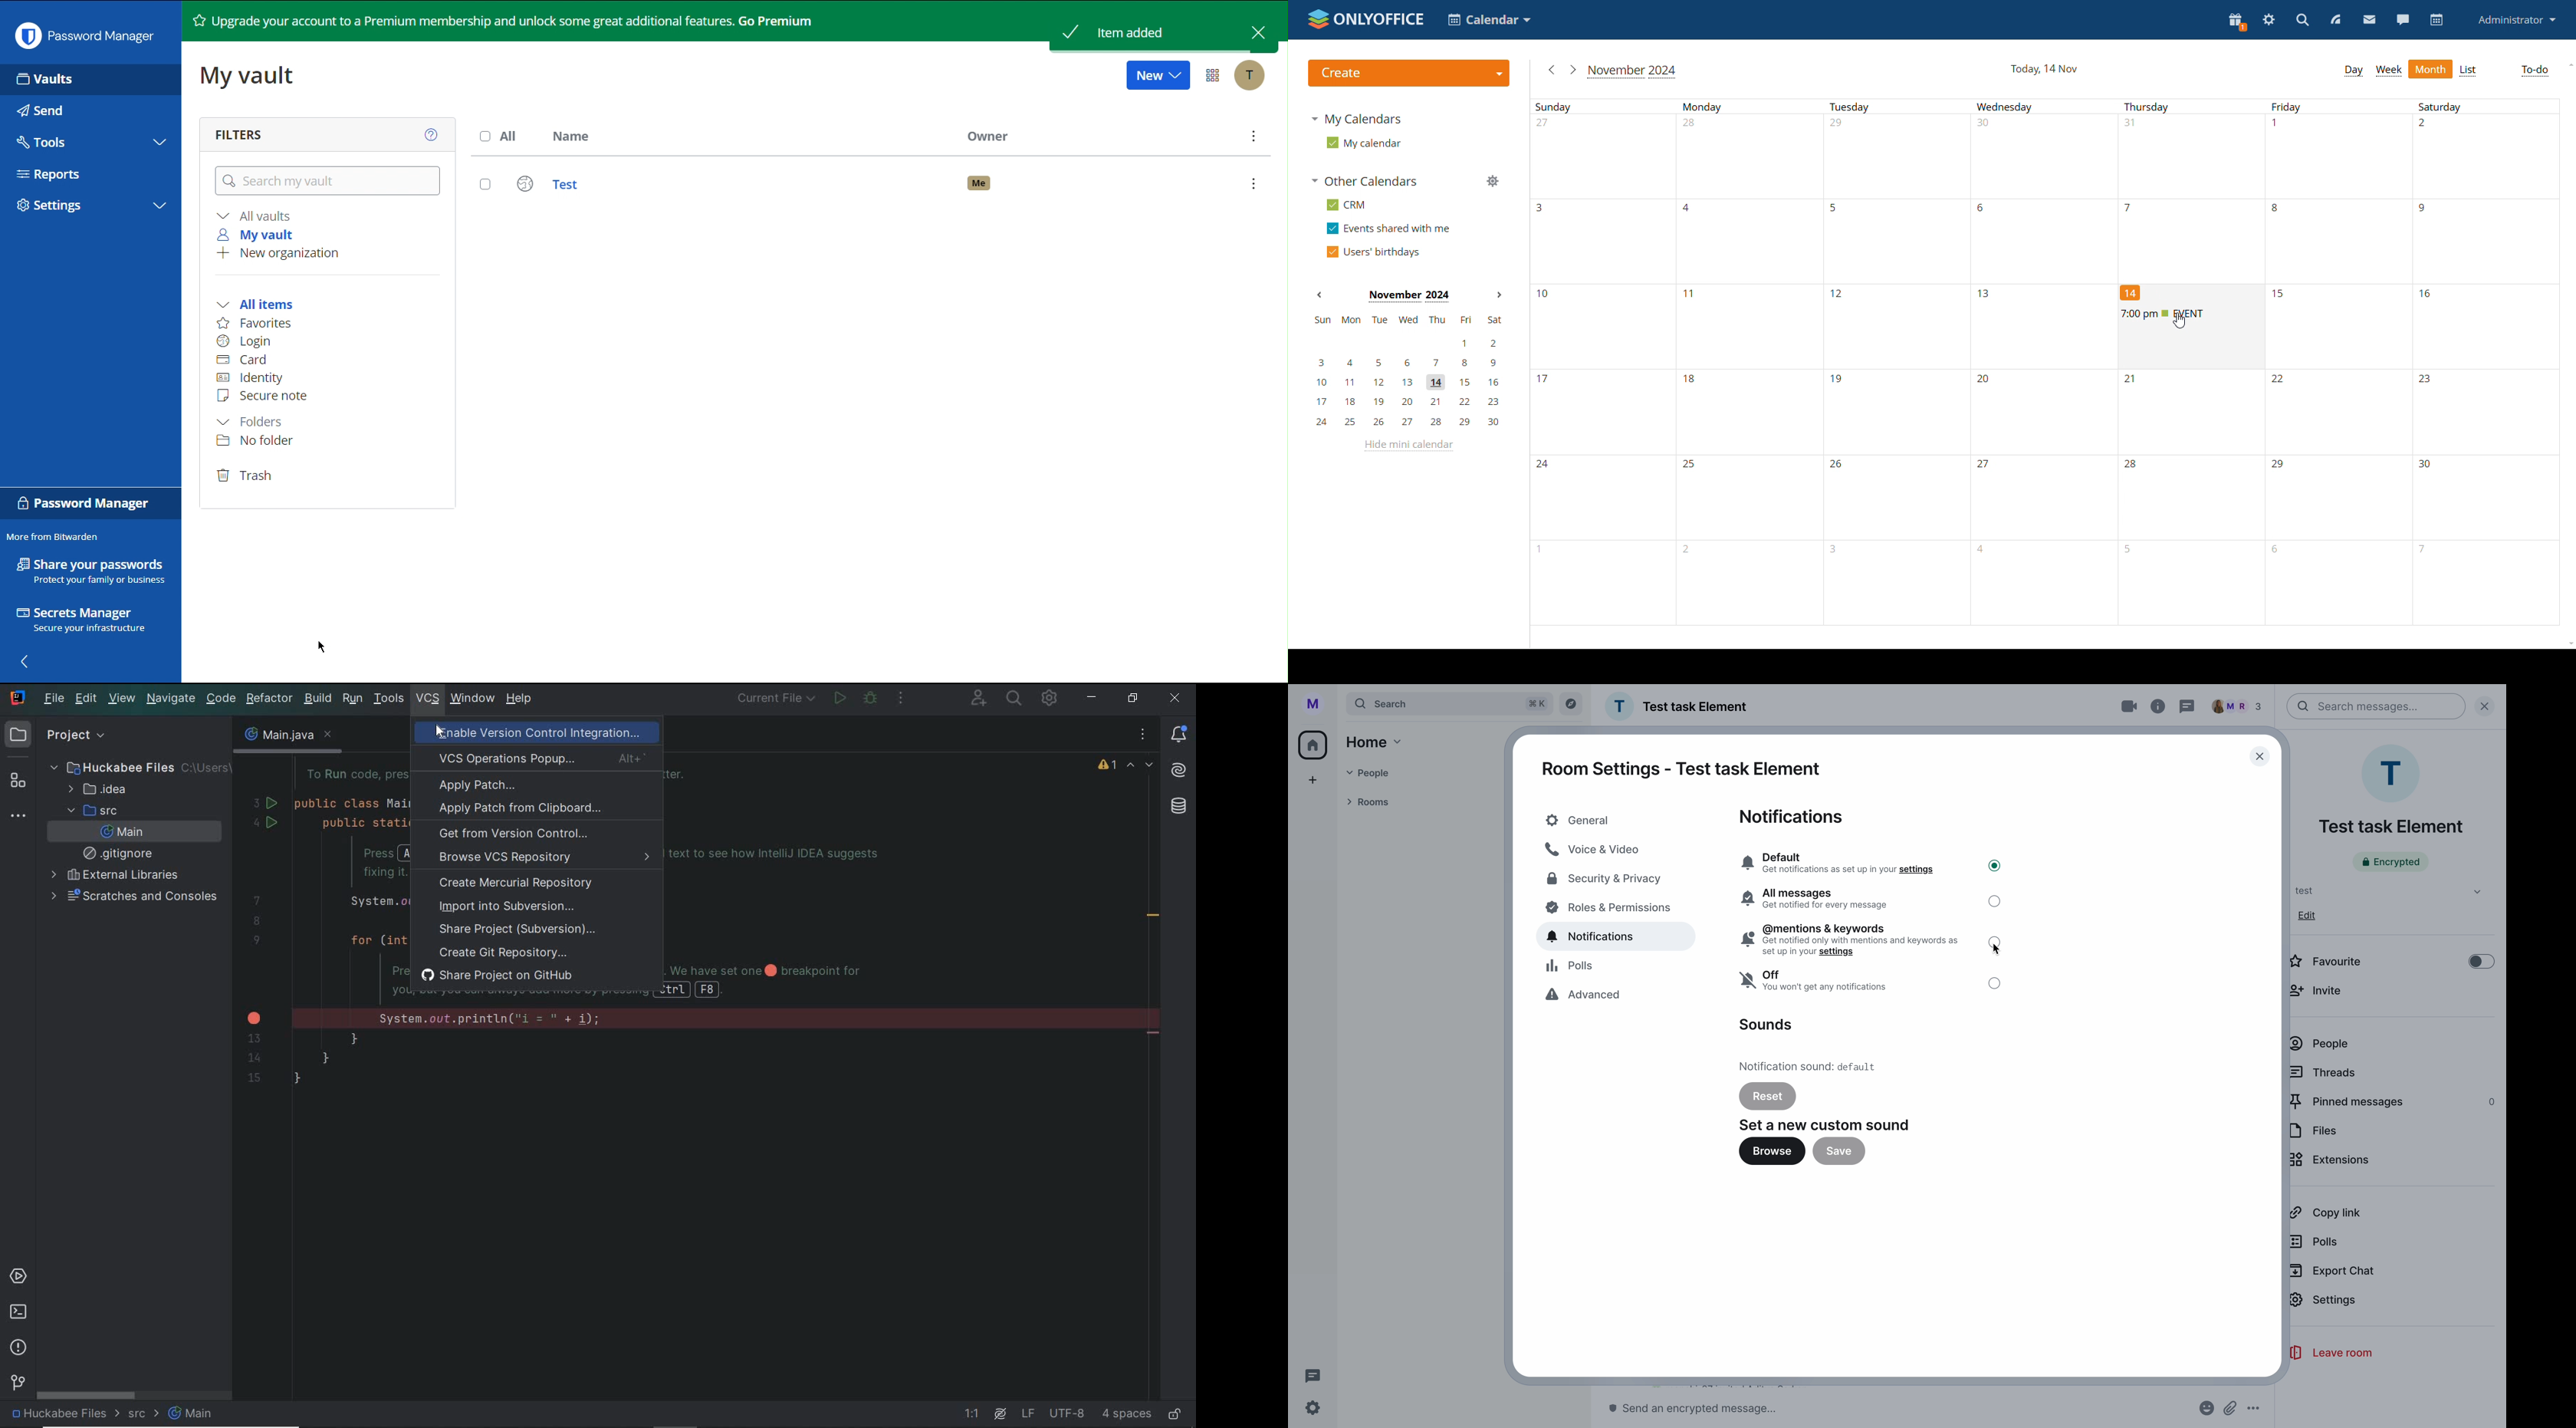  What do you see at coordinates (2309, 915) in the screenshot?
I see `edit` at bounding box center [2309, 915].